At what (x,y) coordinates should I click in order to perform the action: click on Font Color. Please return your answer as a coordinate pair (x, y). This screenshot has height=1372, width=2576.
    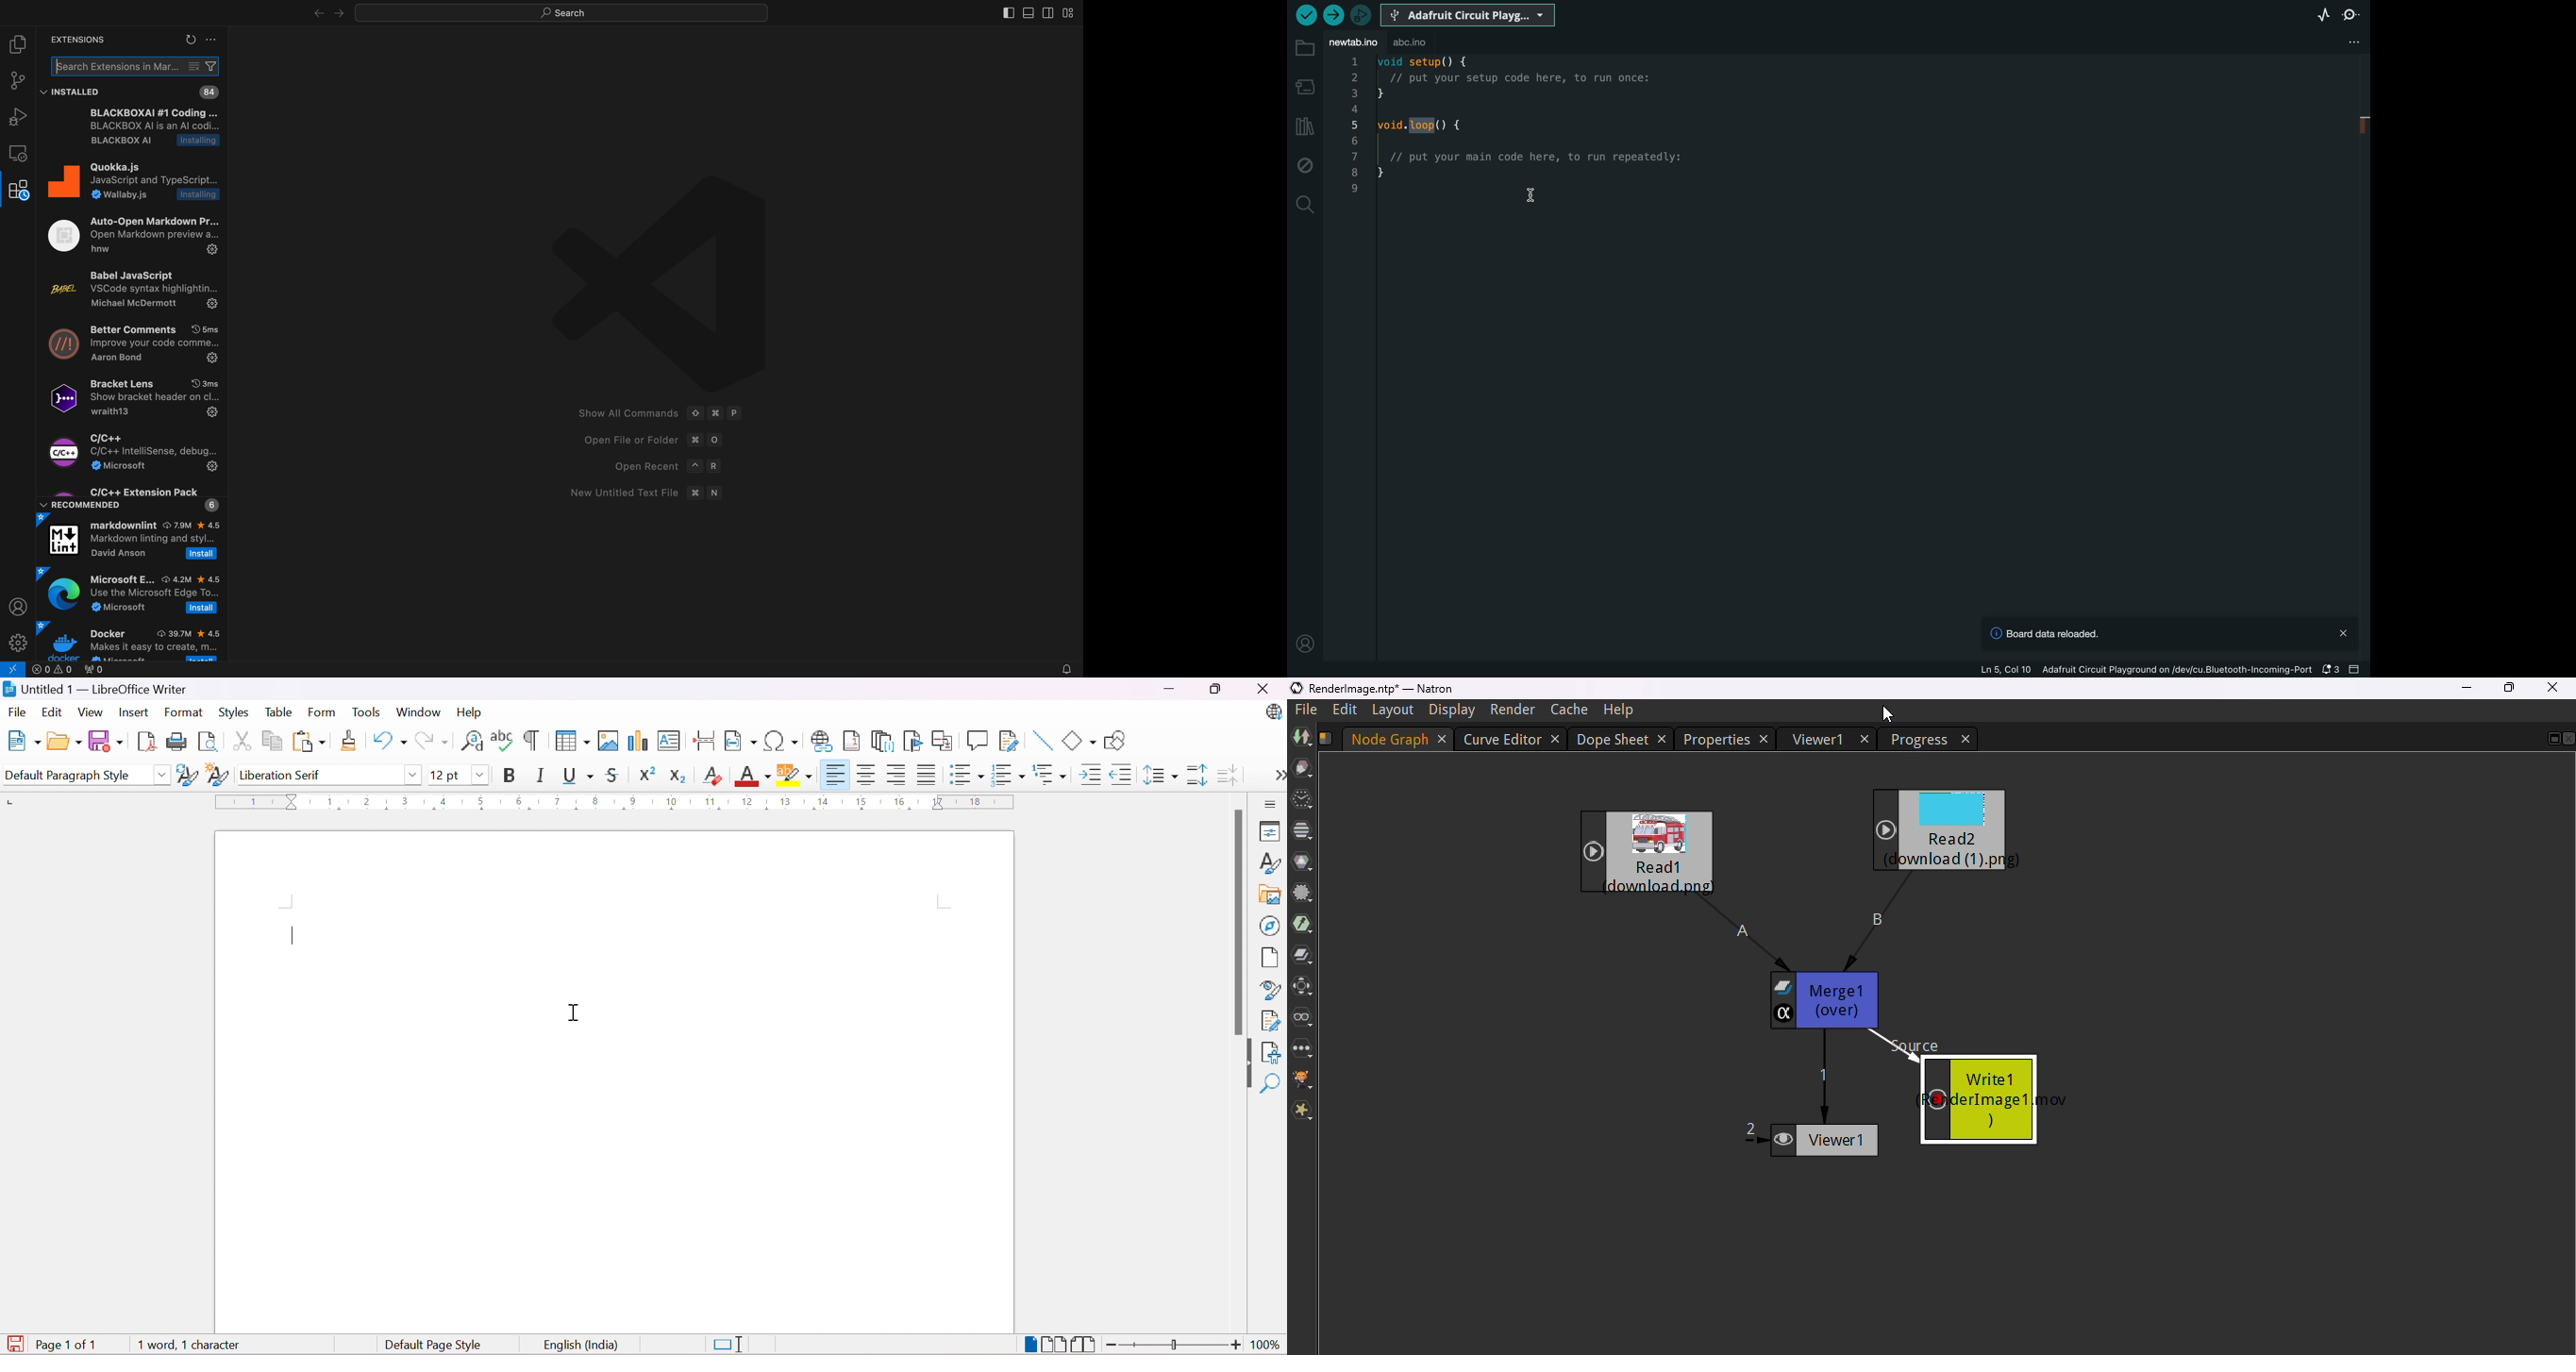
    Looking at the image, I should click on (751, 775).